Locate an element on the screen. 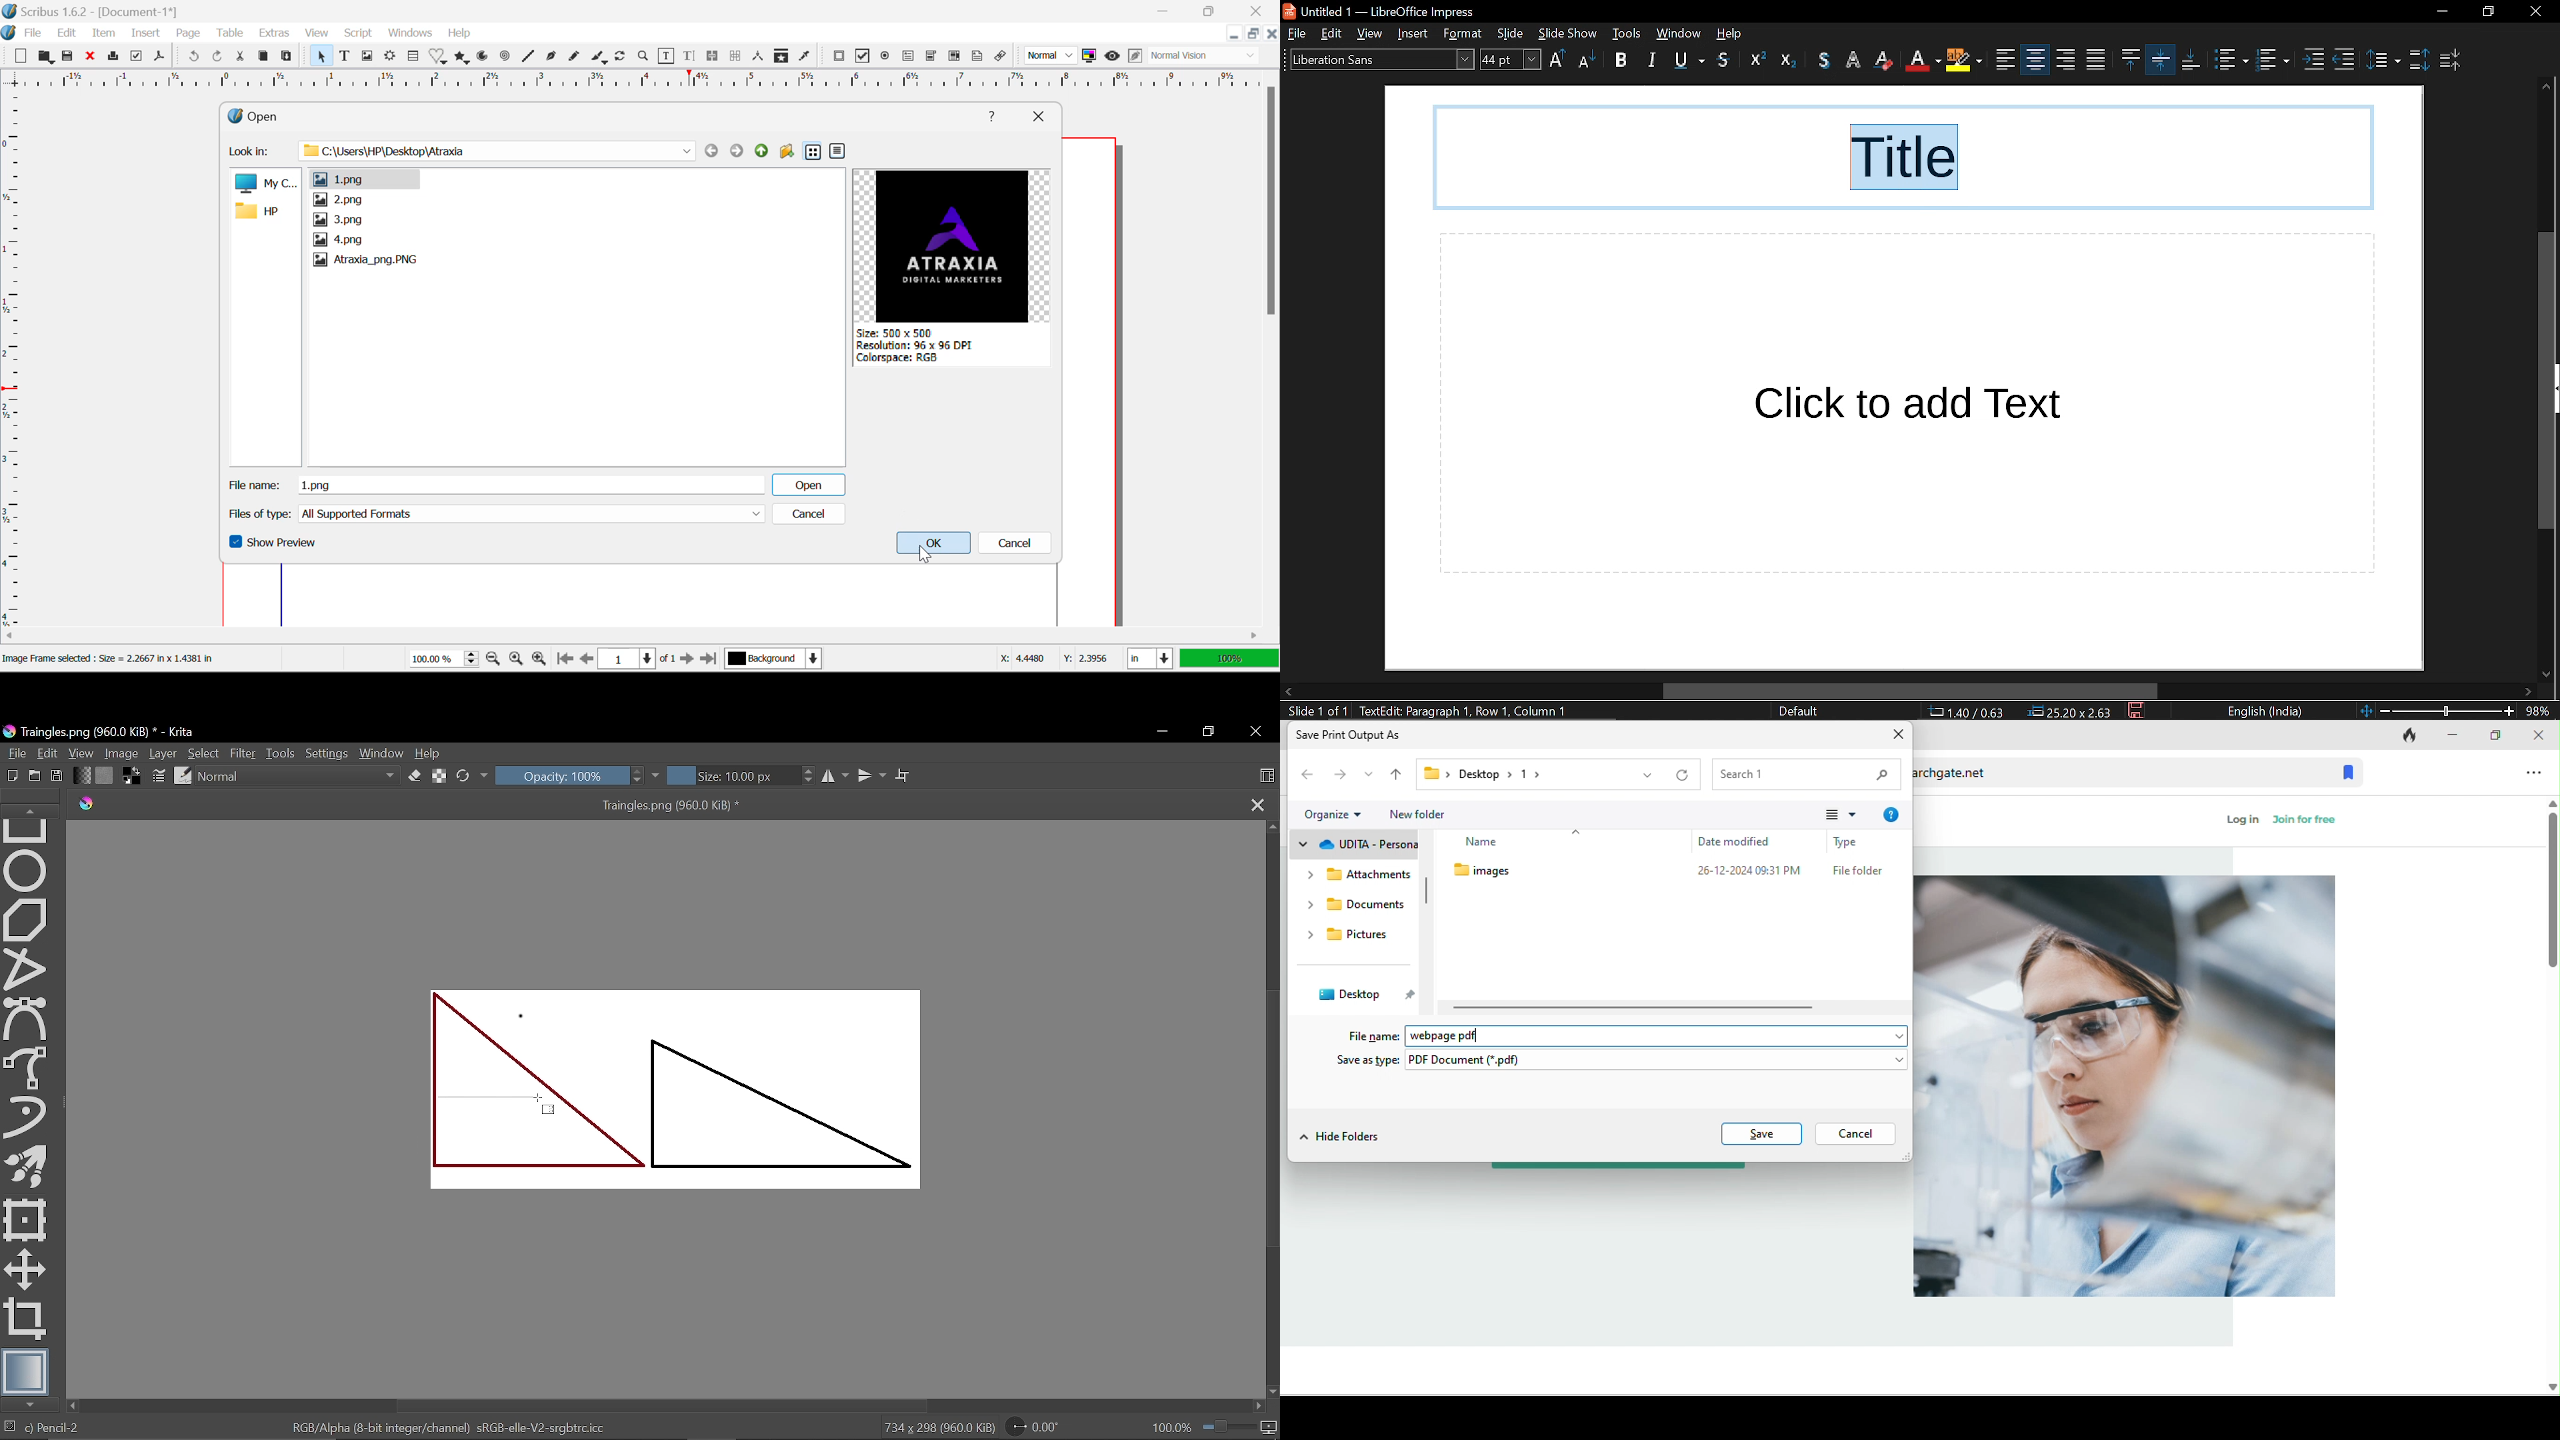  save print output as is located at coordinates (1366, 734).